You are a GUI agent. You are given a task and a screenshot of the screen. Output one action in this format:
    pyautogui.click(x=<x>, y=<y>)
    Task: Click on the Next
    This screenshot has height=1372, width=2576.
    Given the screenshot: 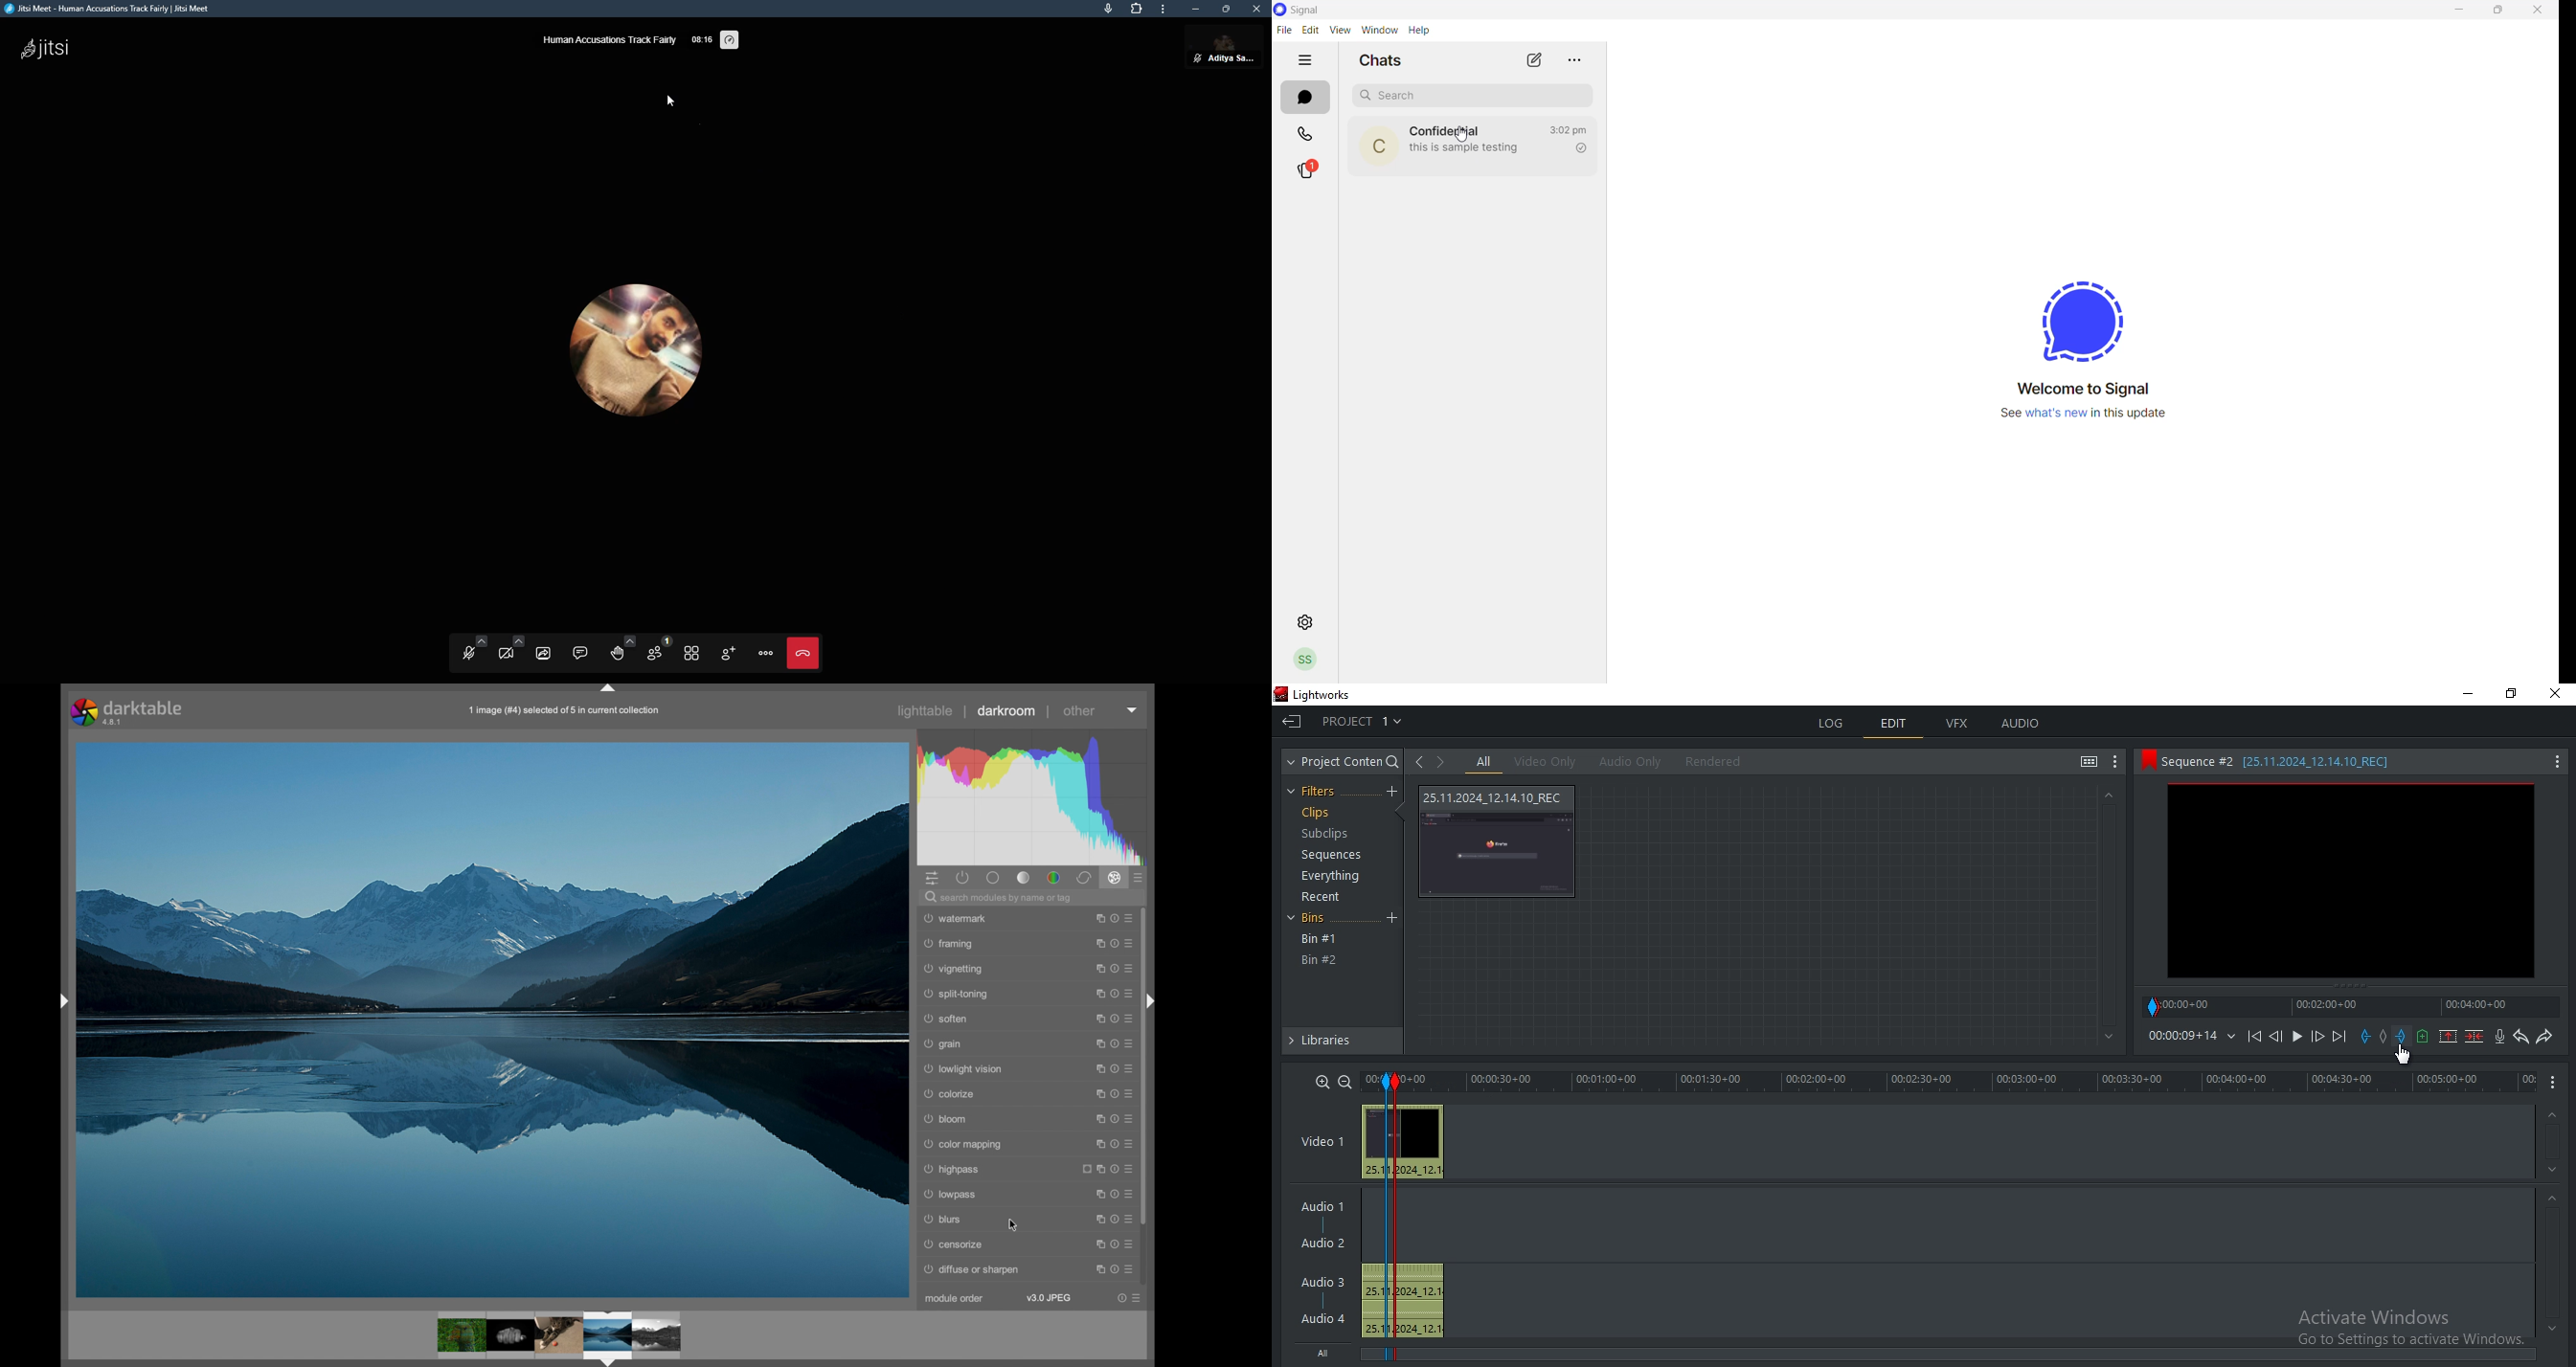 What is the action you would take?
    pyautogui.click(x=2341, y=1036)
    